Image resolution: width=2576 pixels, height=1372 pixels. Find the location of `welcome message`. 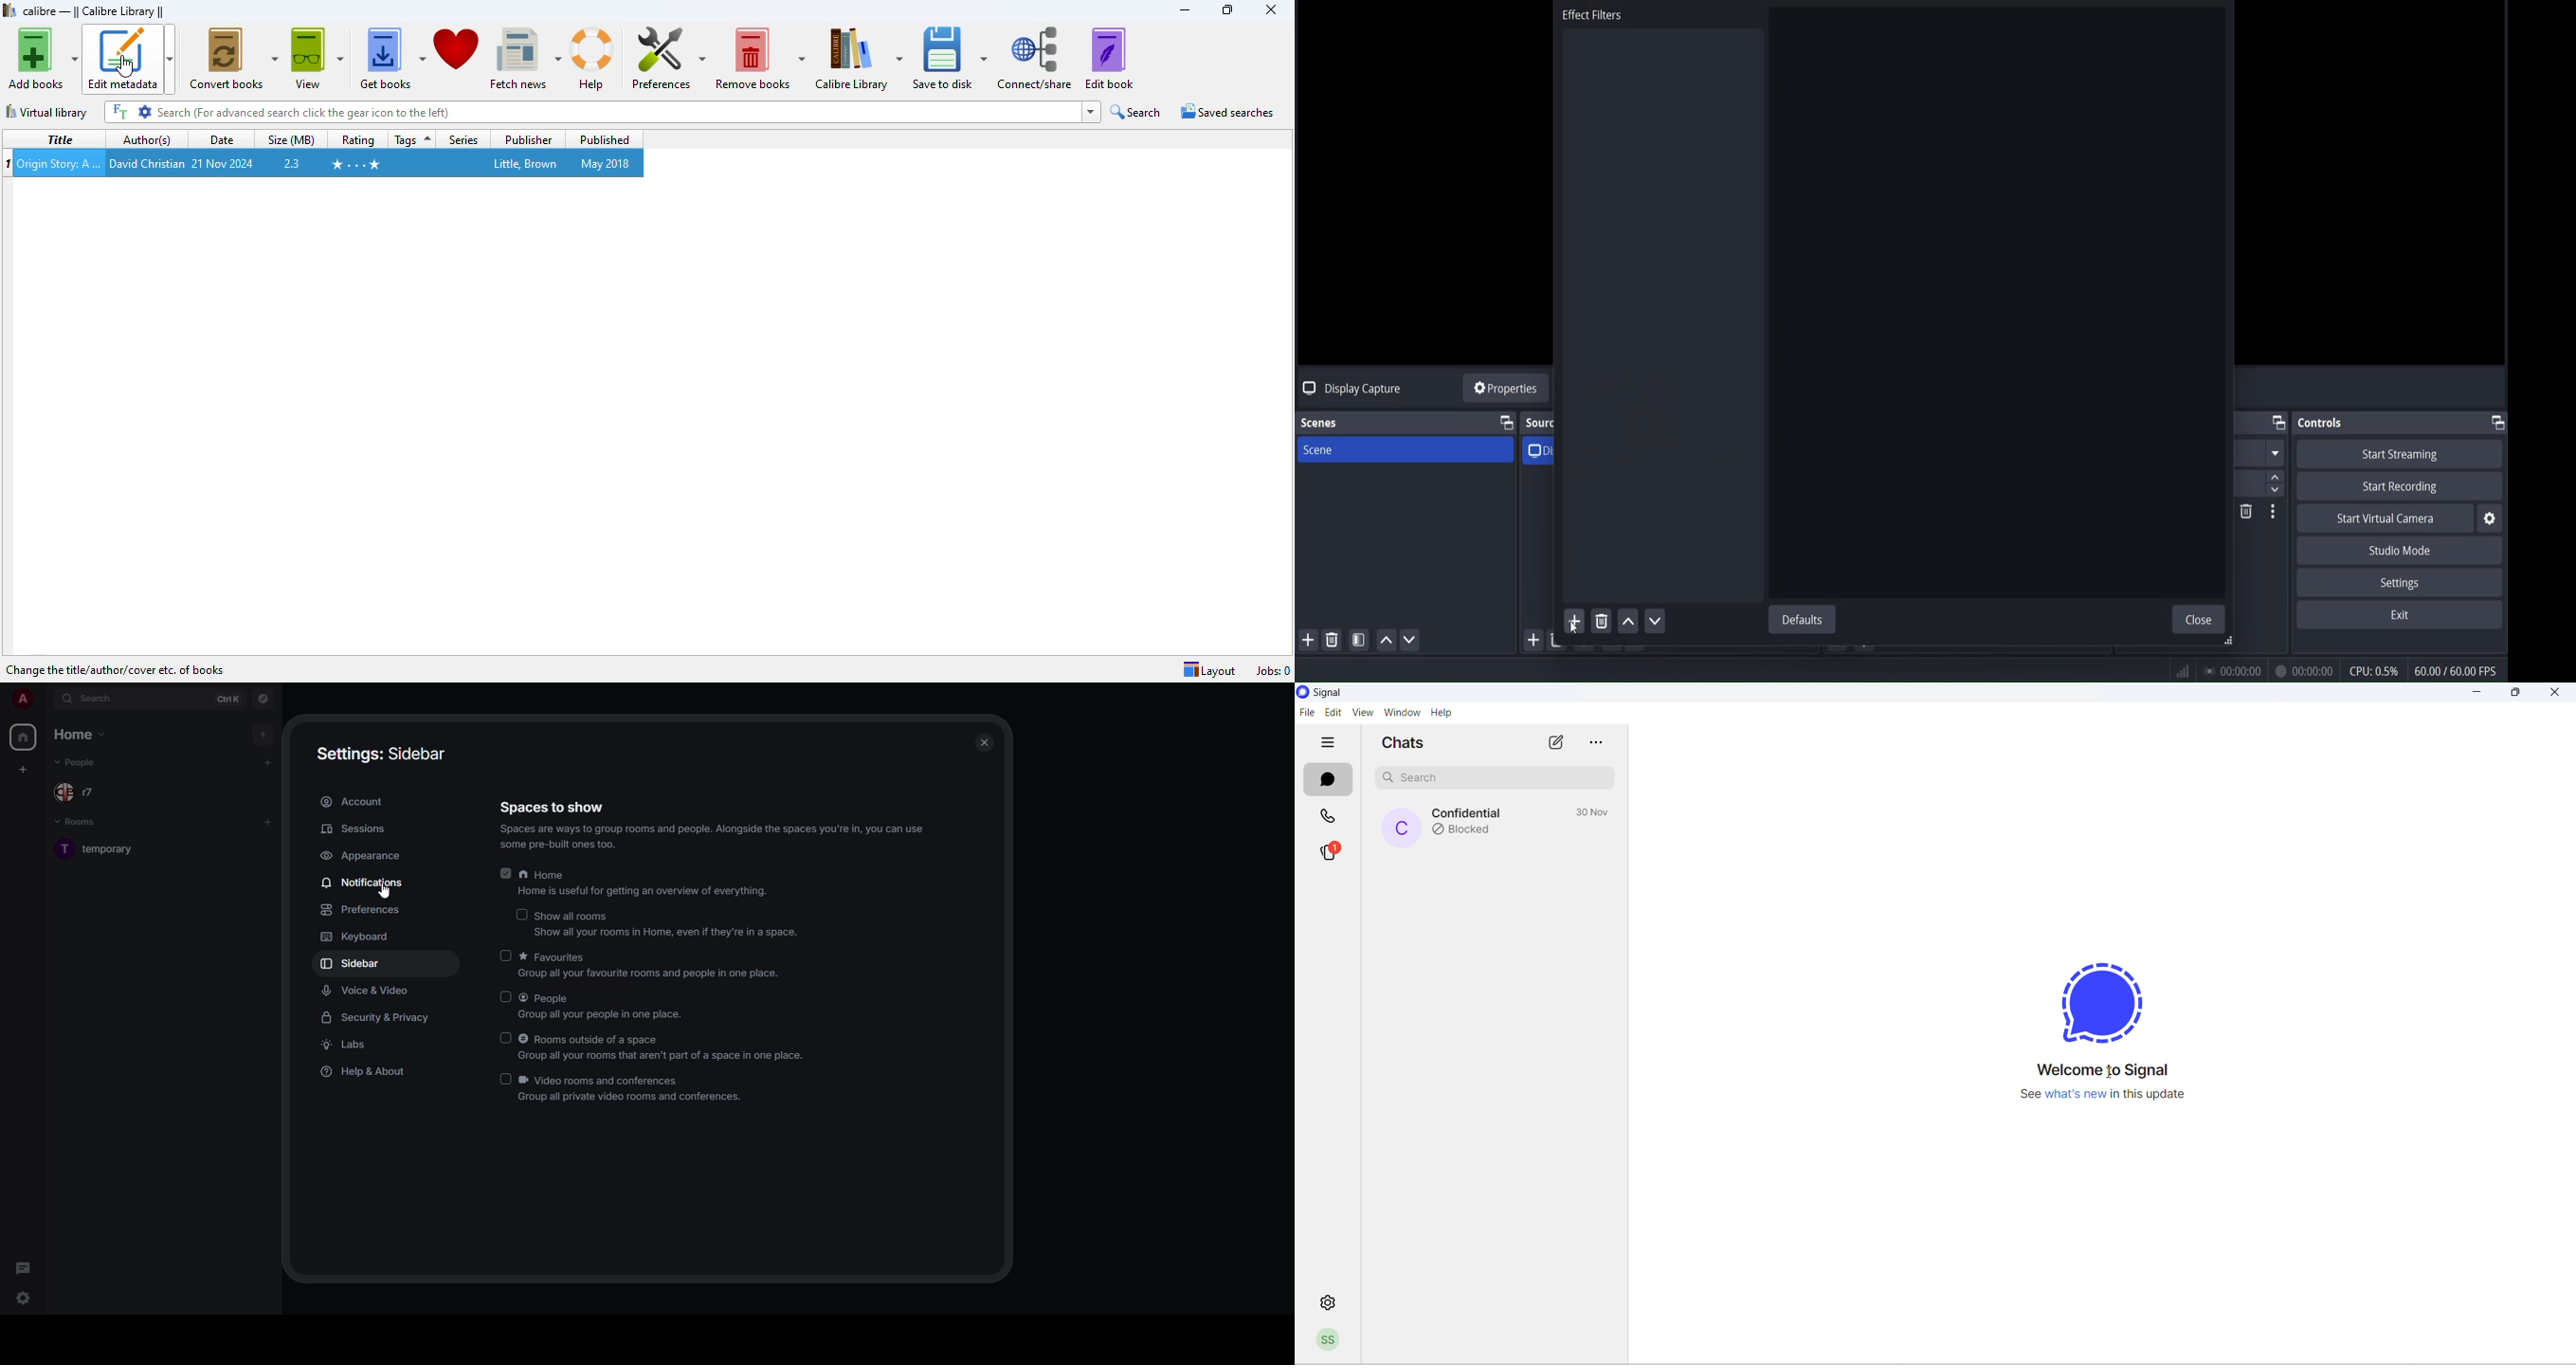

welcome message is located at coordinates (2117, 1070).